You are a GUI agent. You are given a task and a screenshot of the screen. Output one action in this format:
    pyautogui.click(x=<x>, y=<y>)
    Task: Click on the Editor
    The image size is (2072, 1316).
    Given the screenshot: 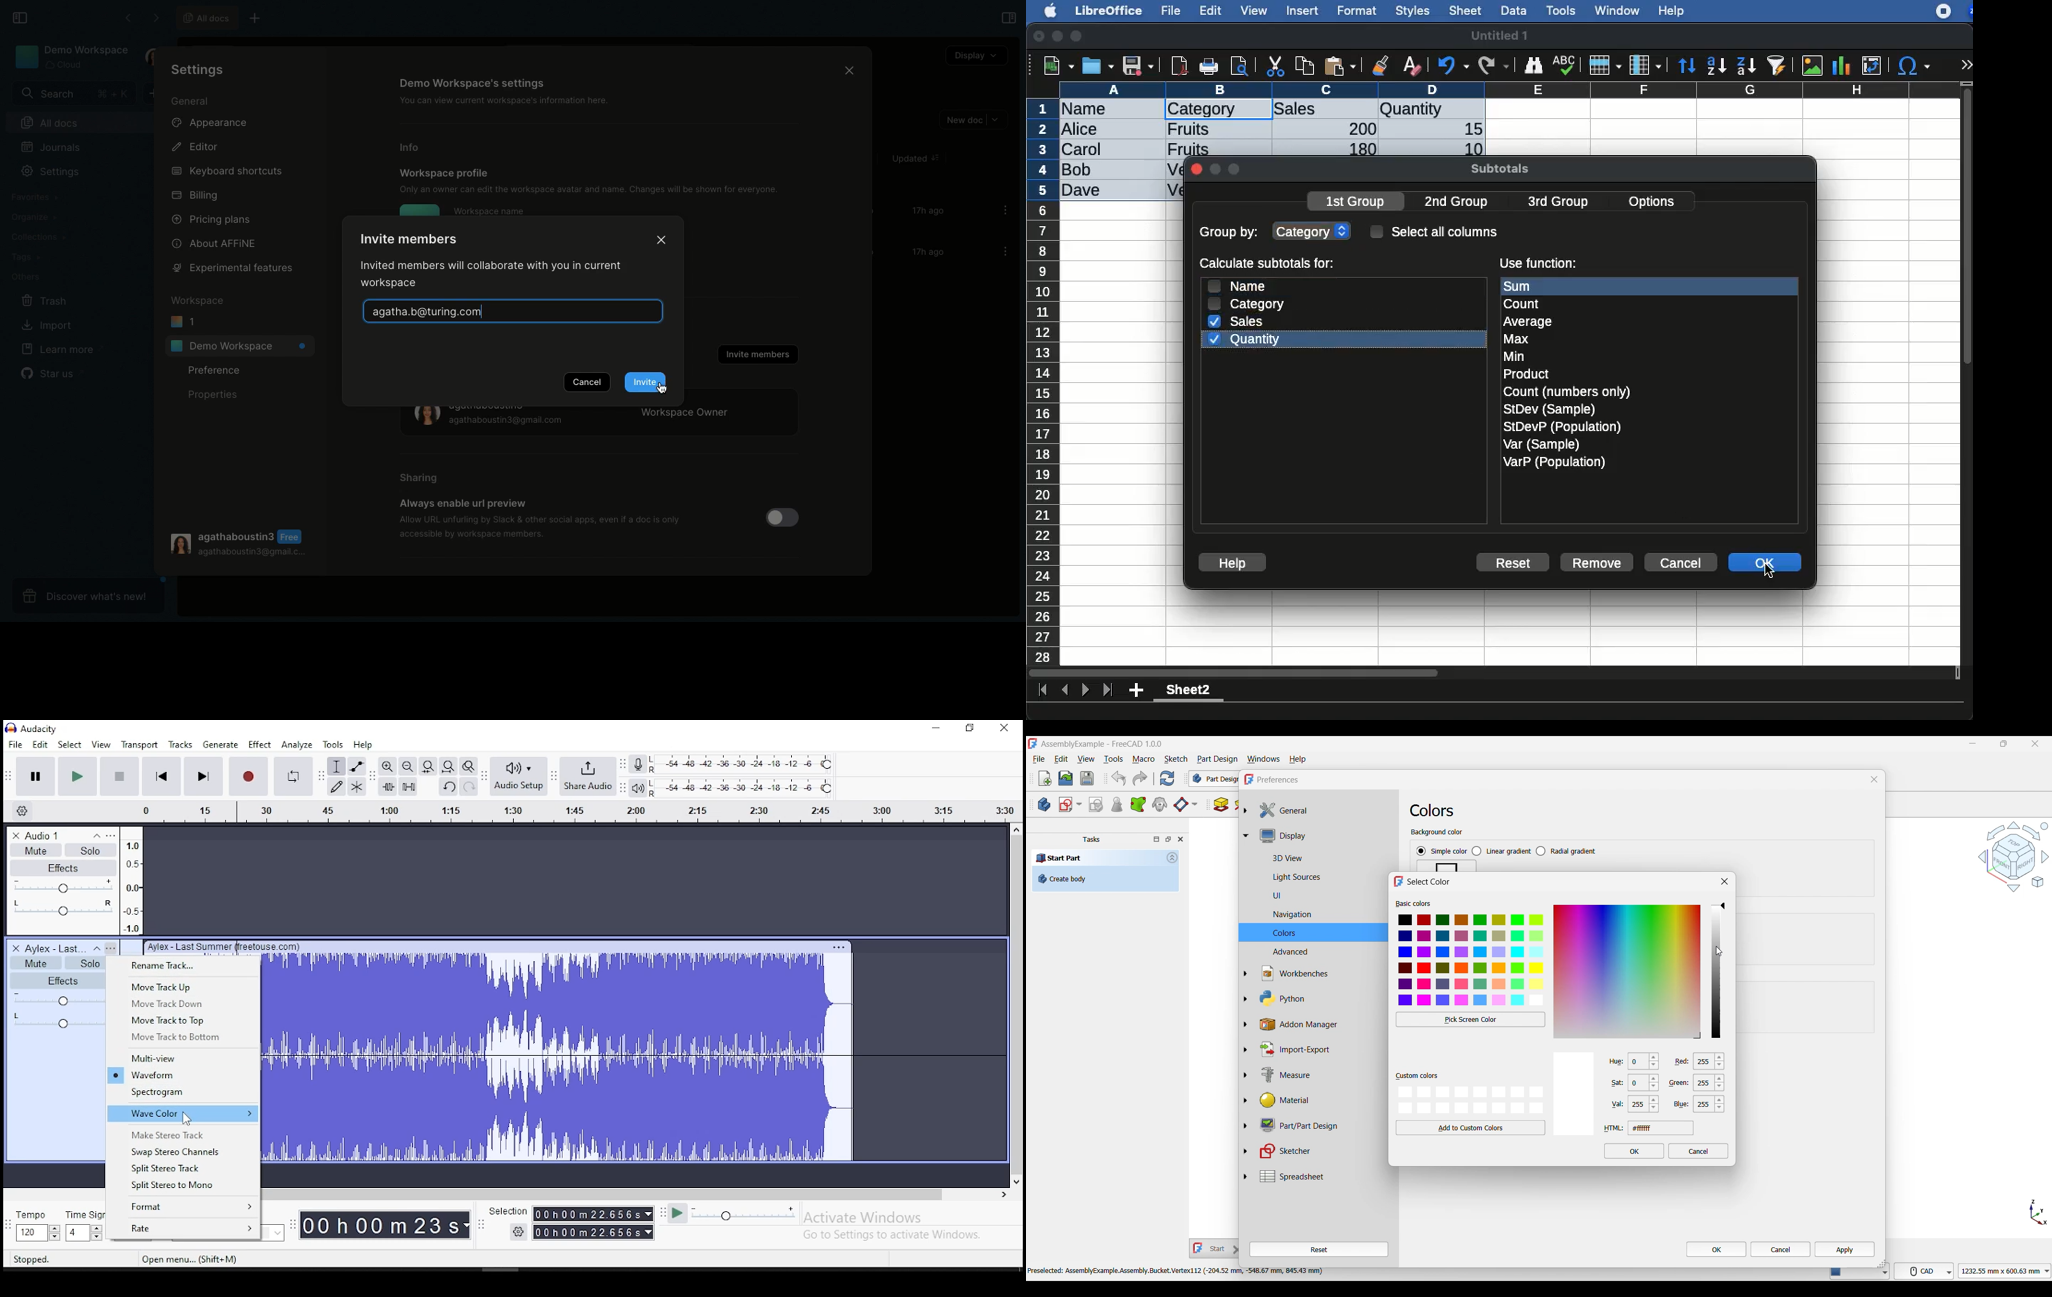 What is the action you would take?
    pyautogui.click(x=194, y=146)
    